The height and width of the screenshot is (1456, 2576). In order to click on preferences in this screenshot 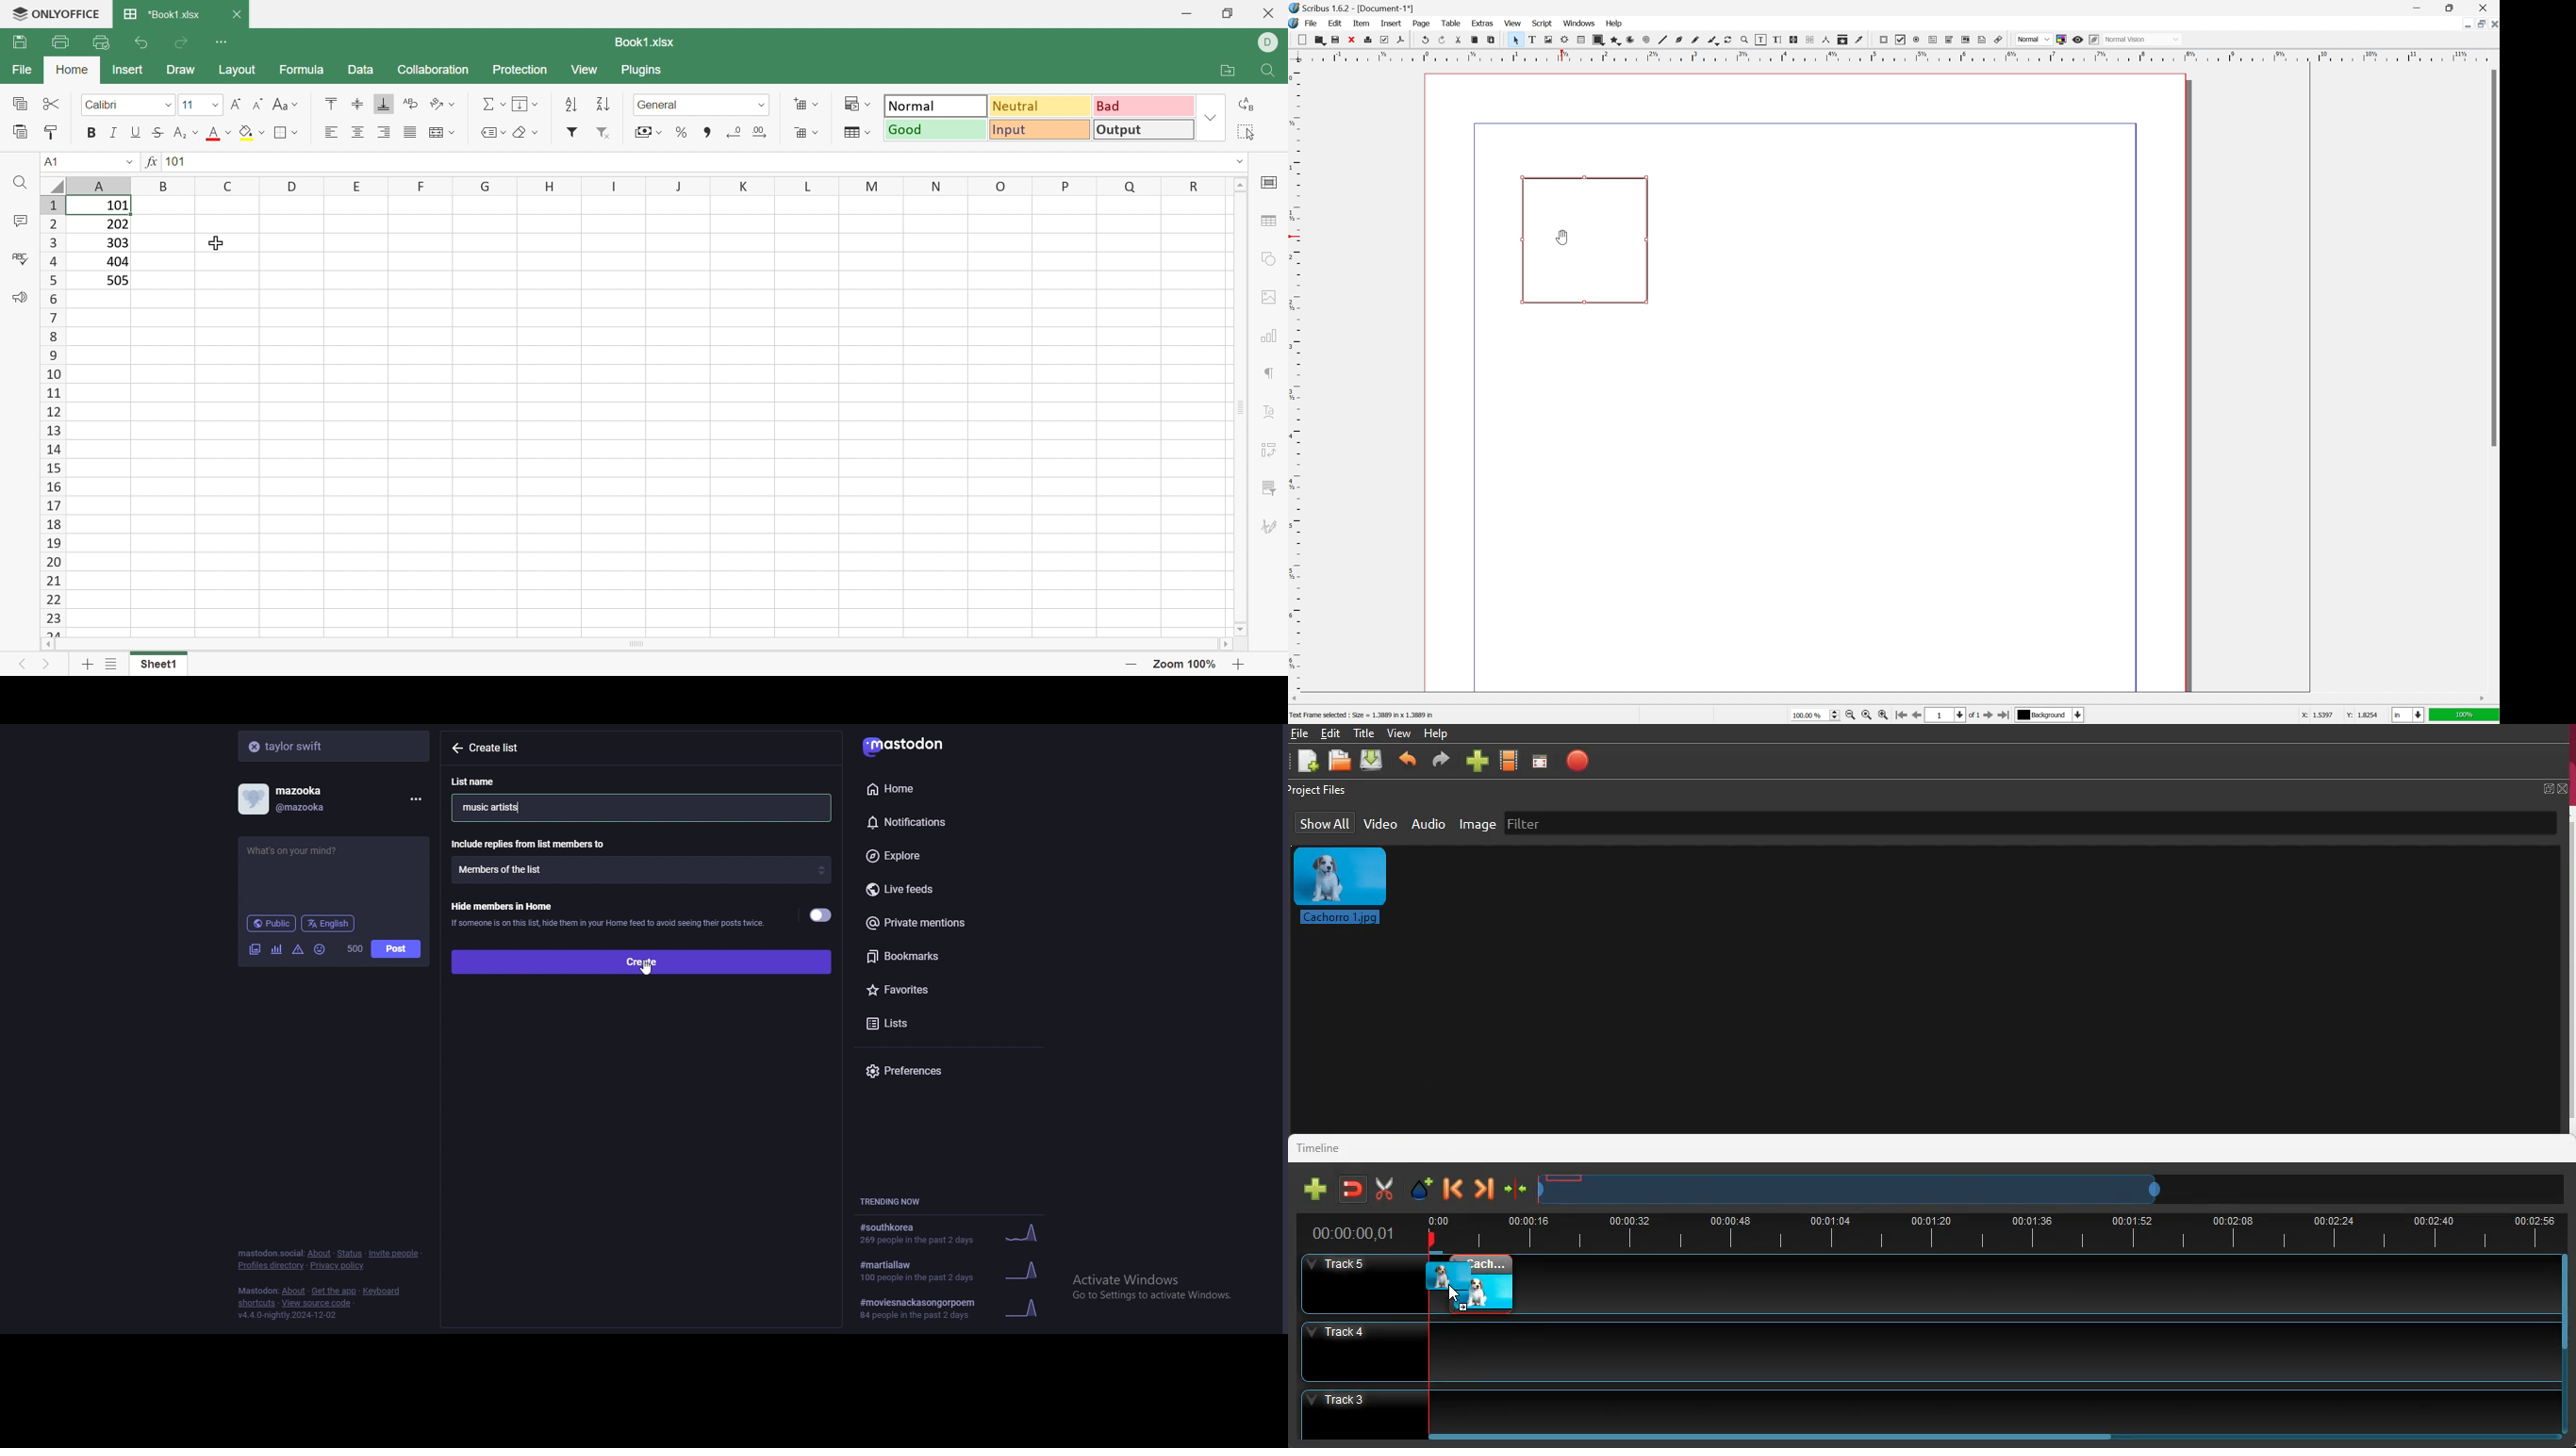, I will do `click(953, 1071)`.